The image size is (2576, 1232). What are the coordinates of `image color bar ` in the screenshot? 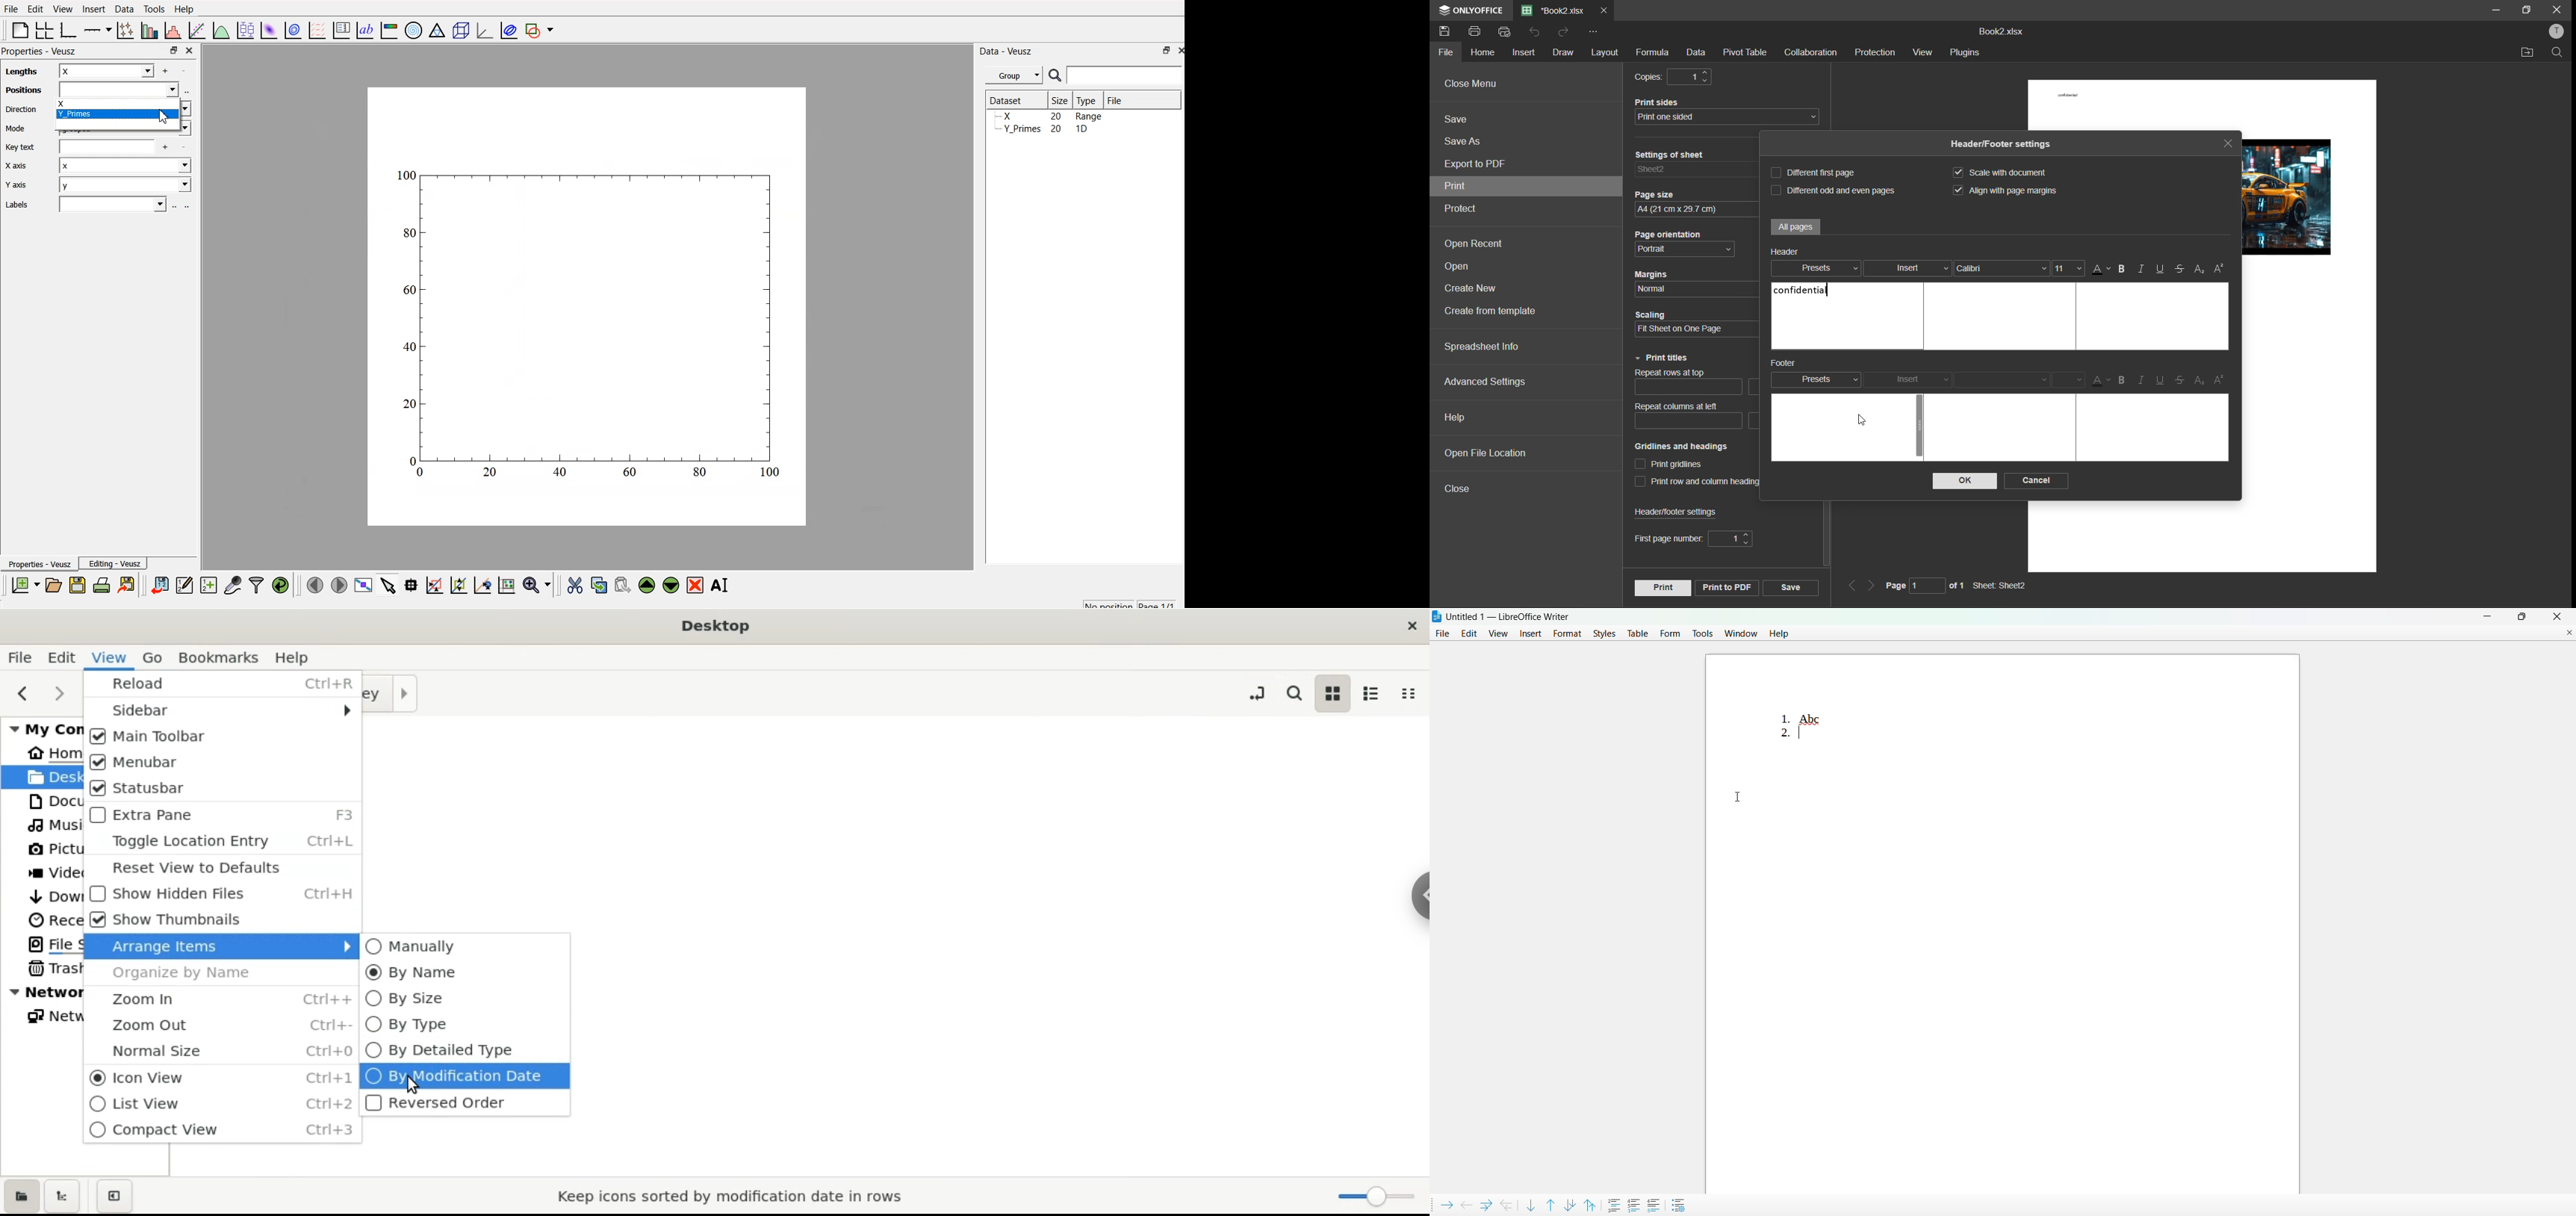 It's located at (389, 32).